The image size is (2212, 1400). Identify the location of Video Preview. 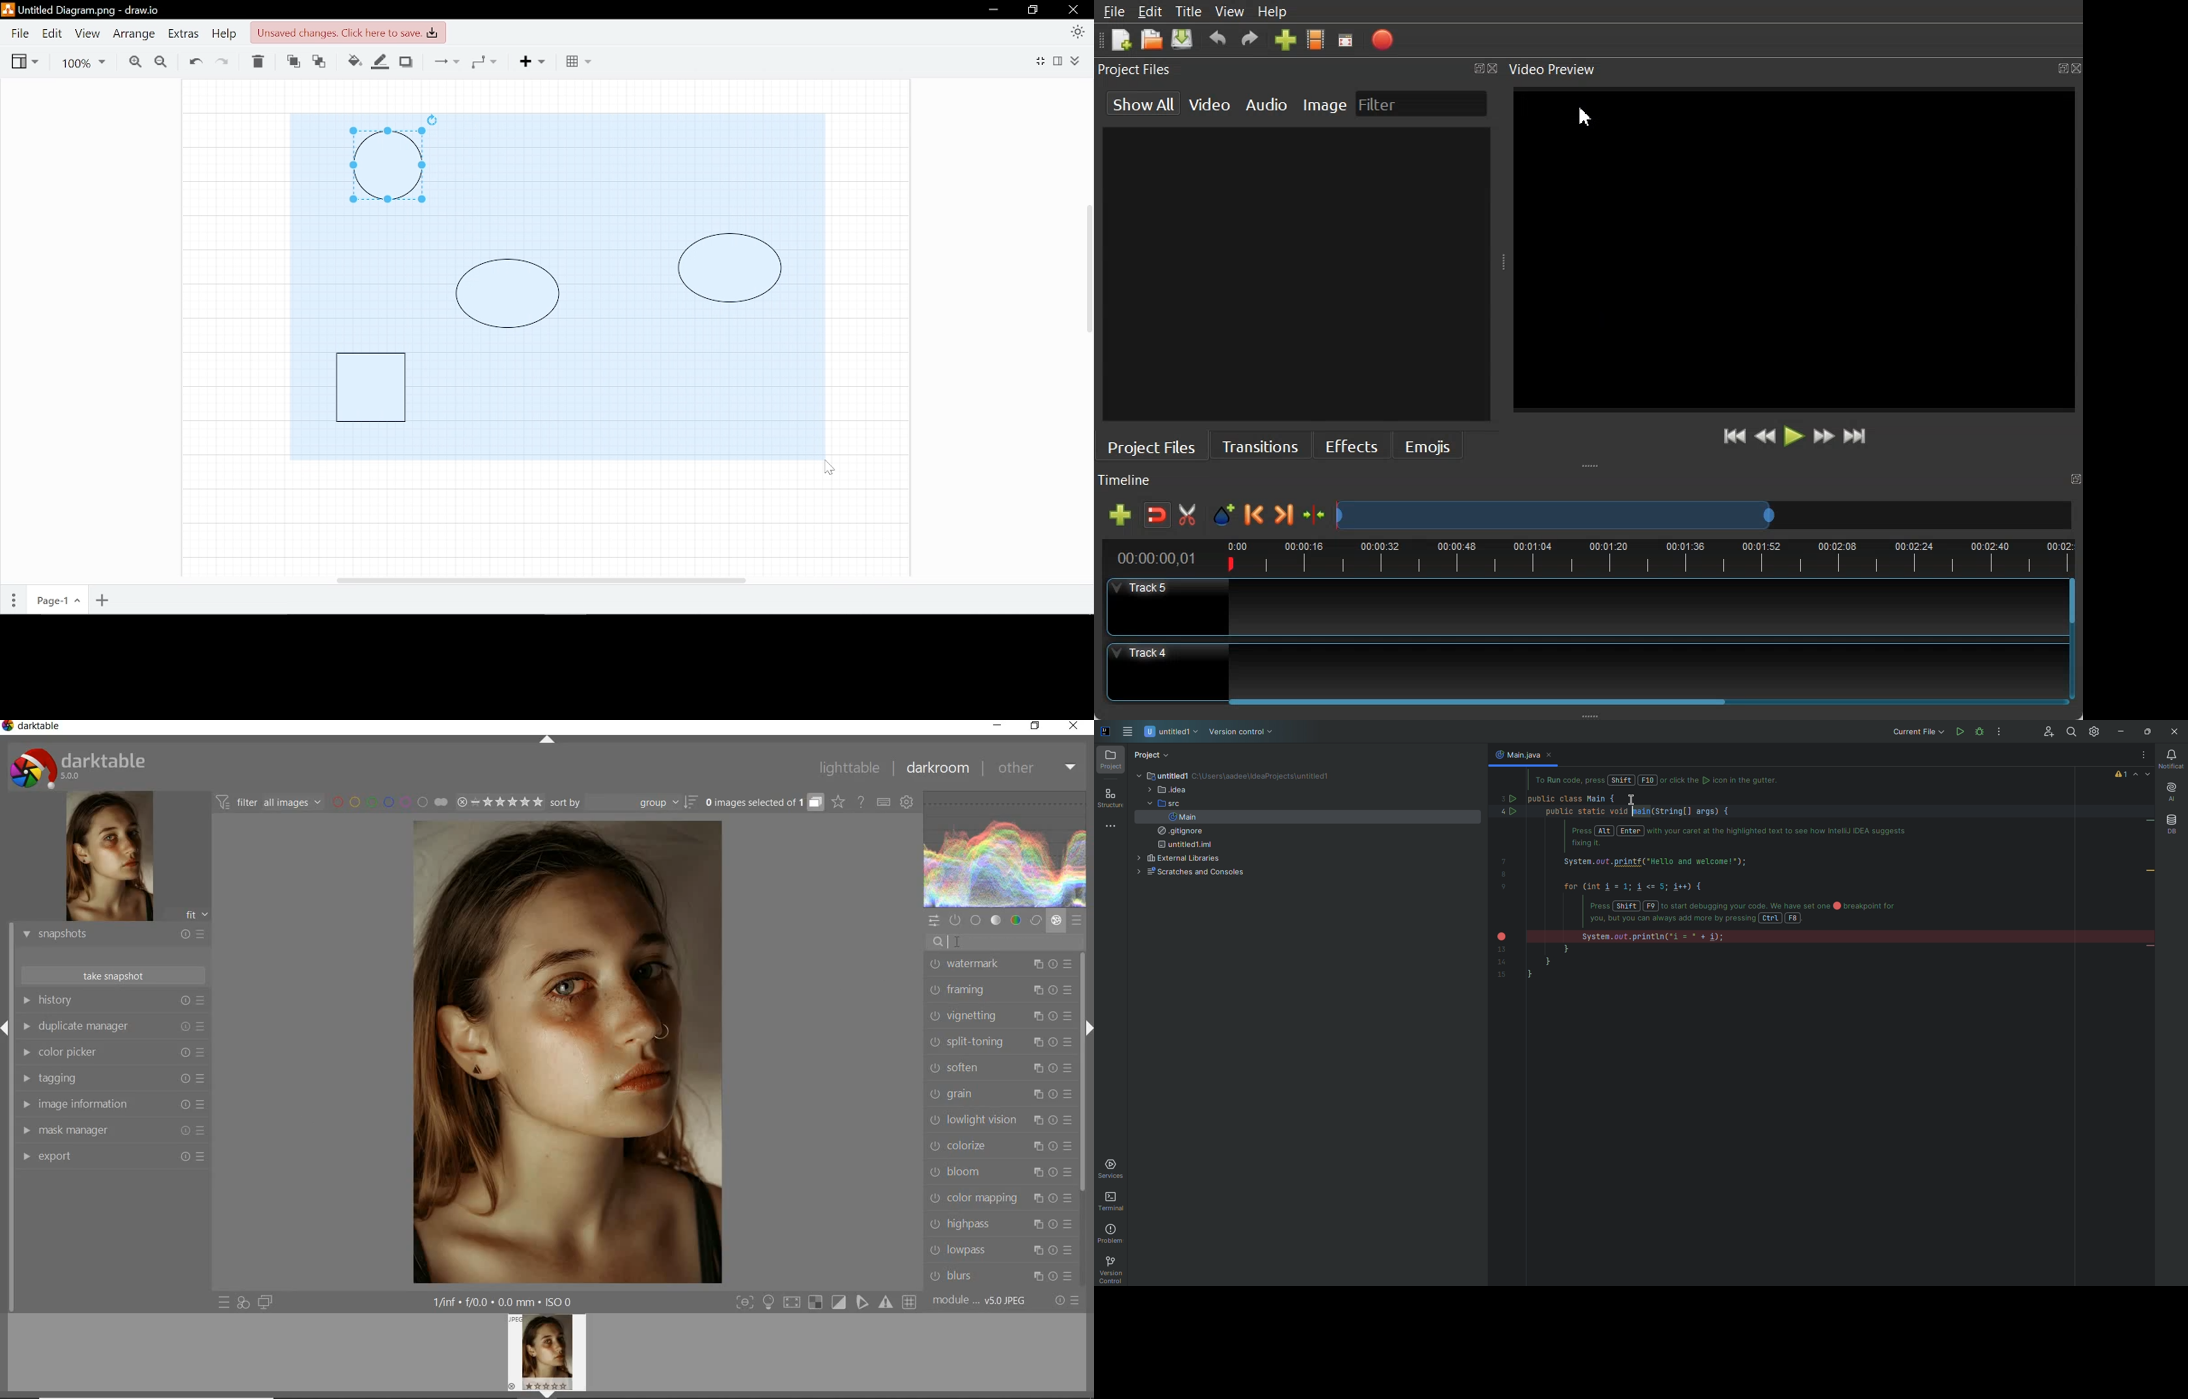
(1553, 69).